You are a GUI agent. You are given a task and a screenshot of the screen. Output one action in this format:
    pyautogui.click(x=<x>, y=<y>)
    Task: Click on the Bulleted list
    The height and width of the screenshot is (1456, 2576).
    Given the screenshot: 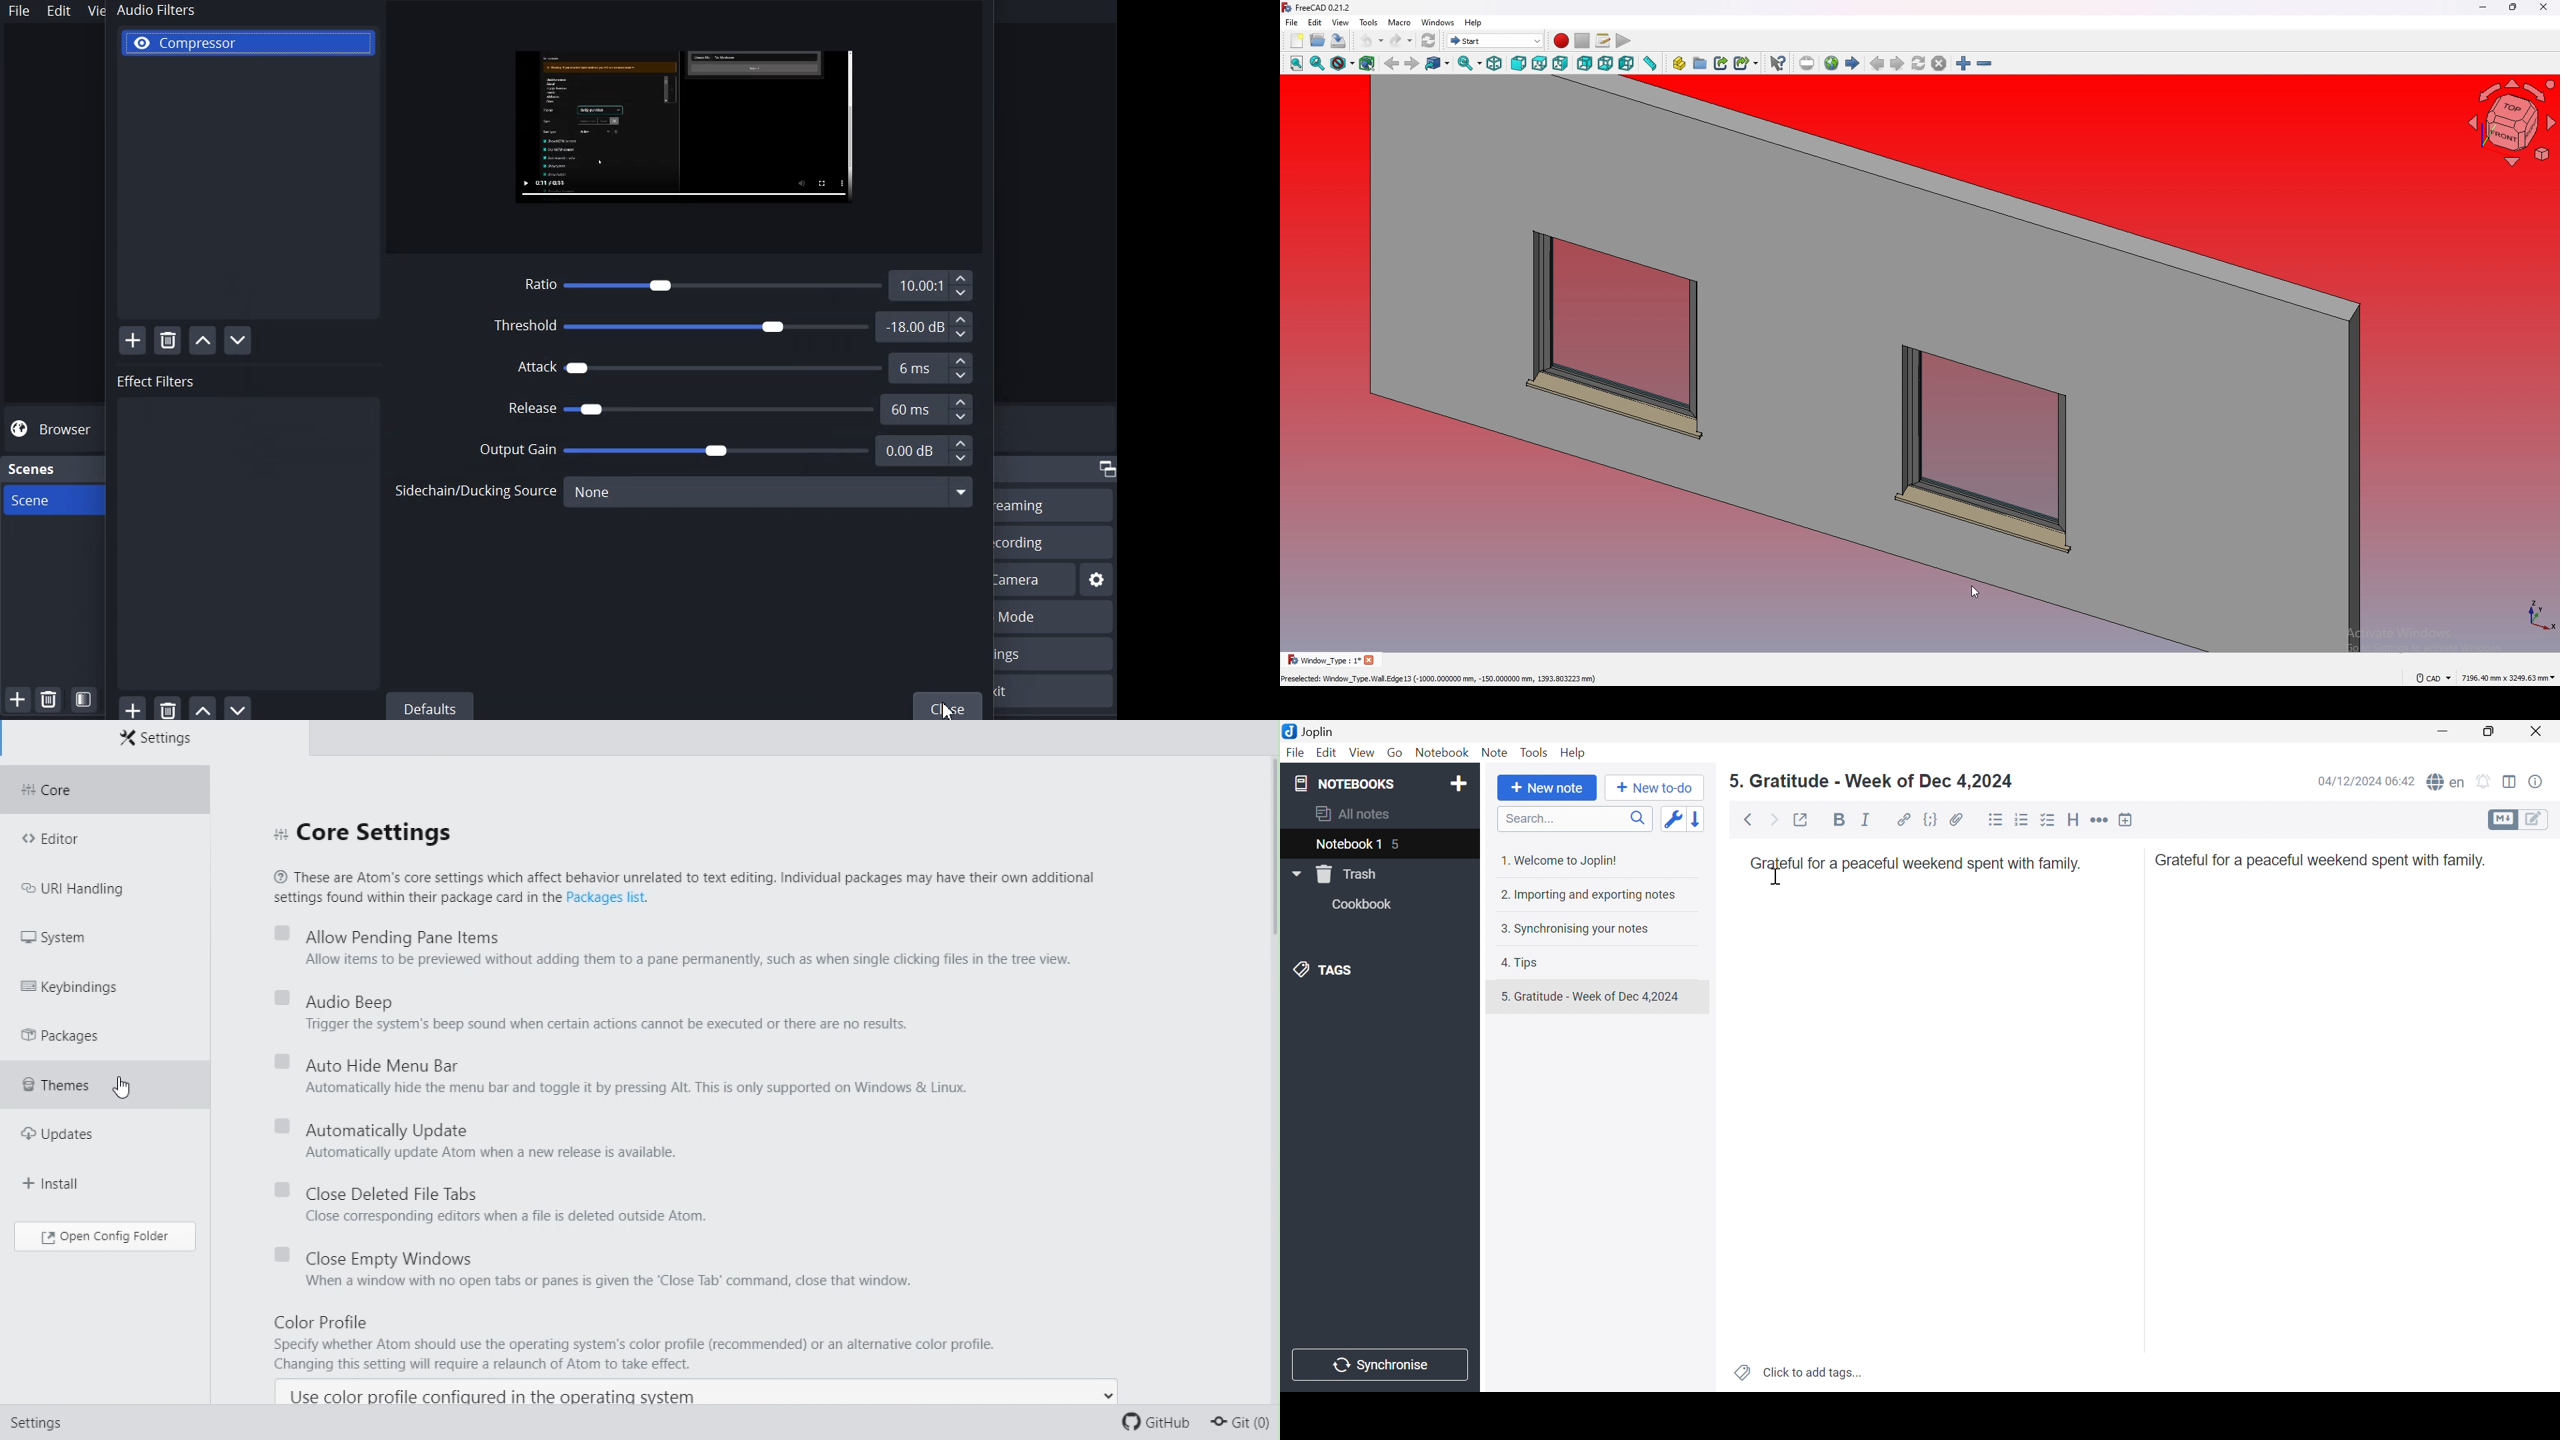 What is the action you would take?
    pyautogui.click(x=1995, y=820)
    